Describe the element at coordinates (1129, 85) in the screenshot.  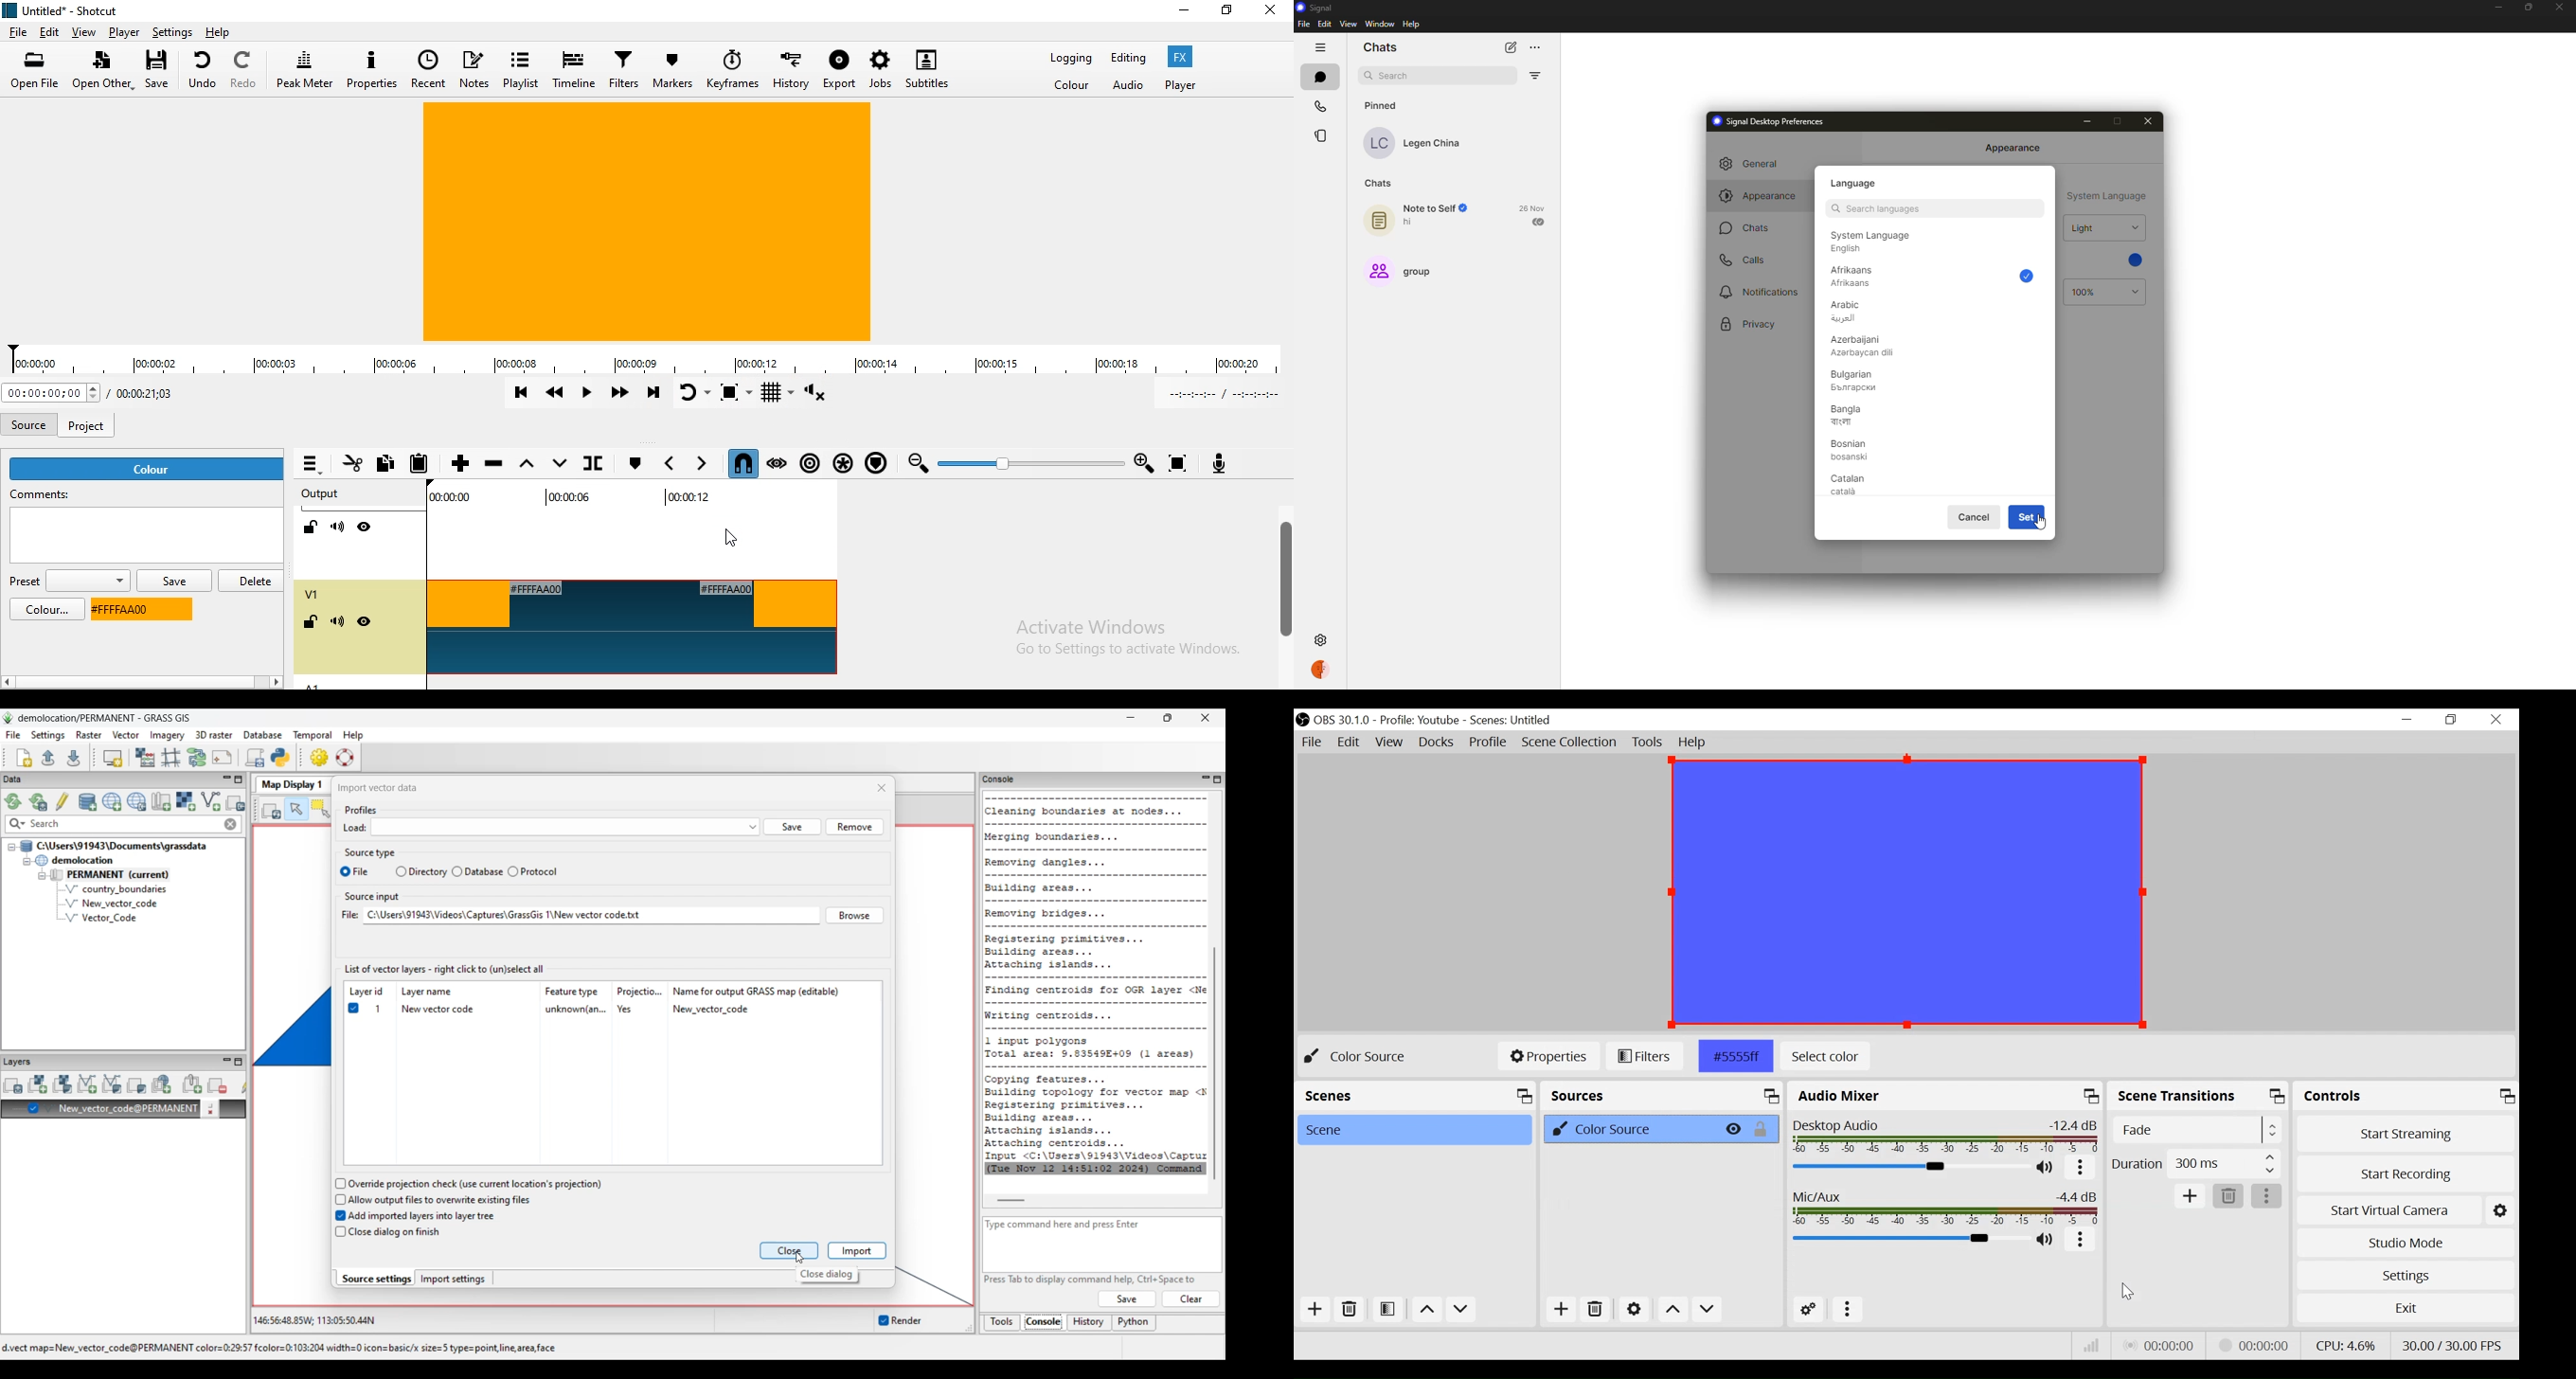
I see `Audio` at that location.